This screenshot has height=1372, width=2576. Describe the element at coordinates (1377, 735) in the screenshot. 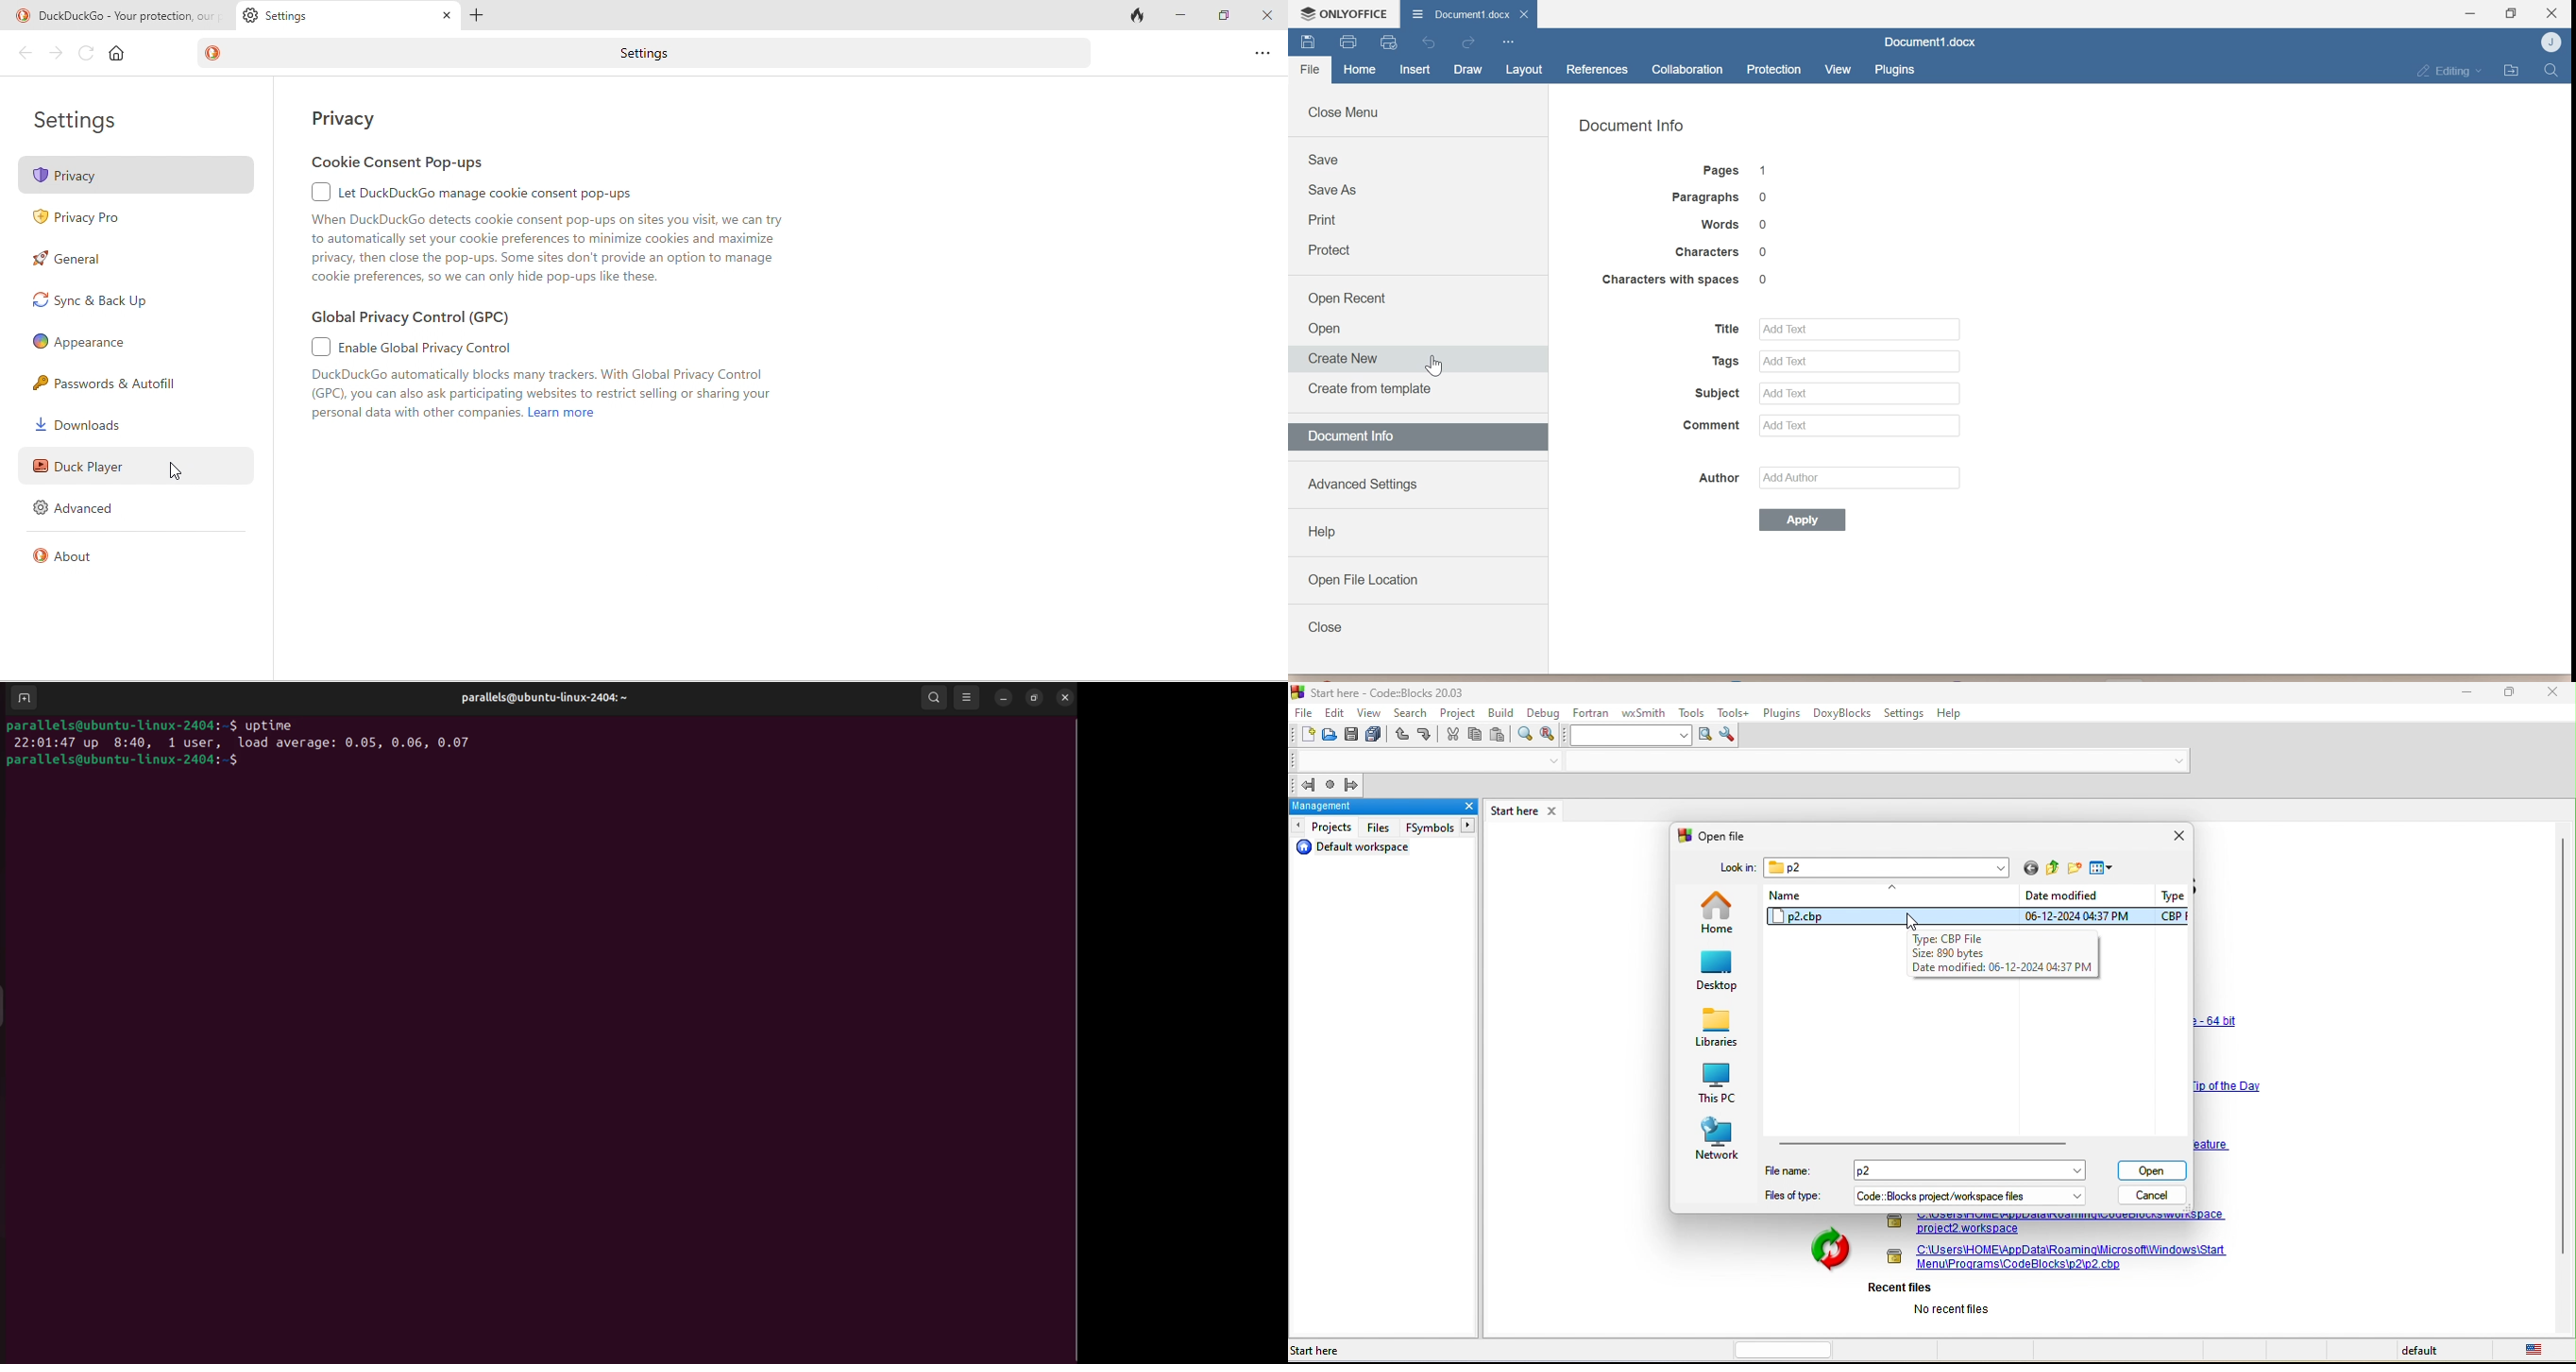

I see `save everything` at that location.